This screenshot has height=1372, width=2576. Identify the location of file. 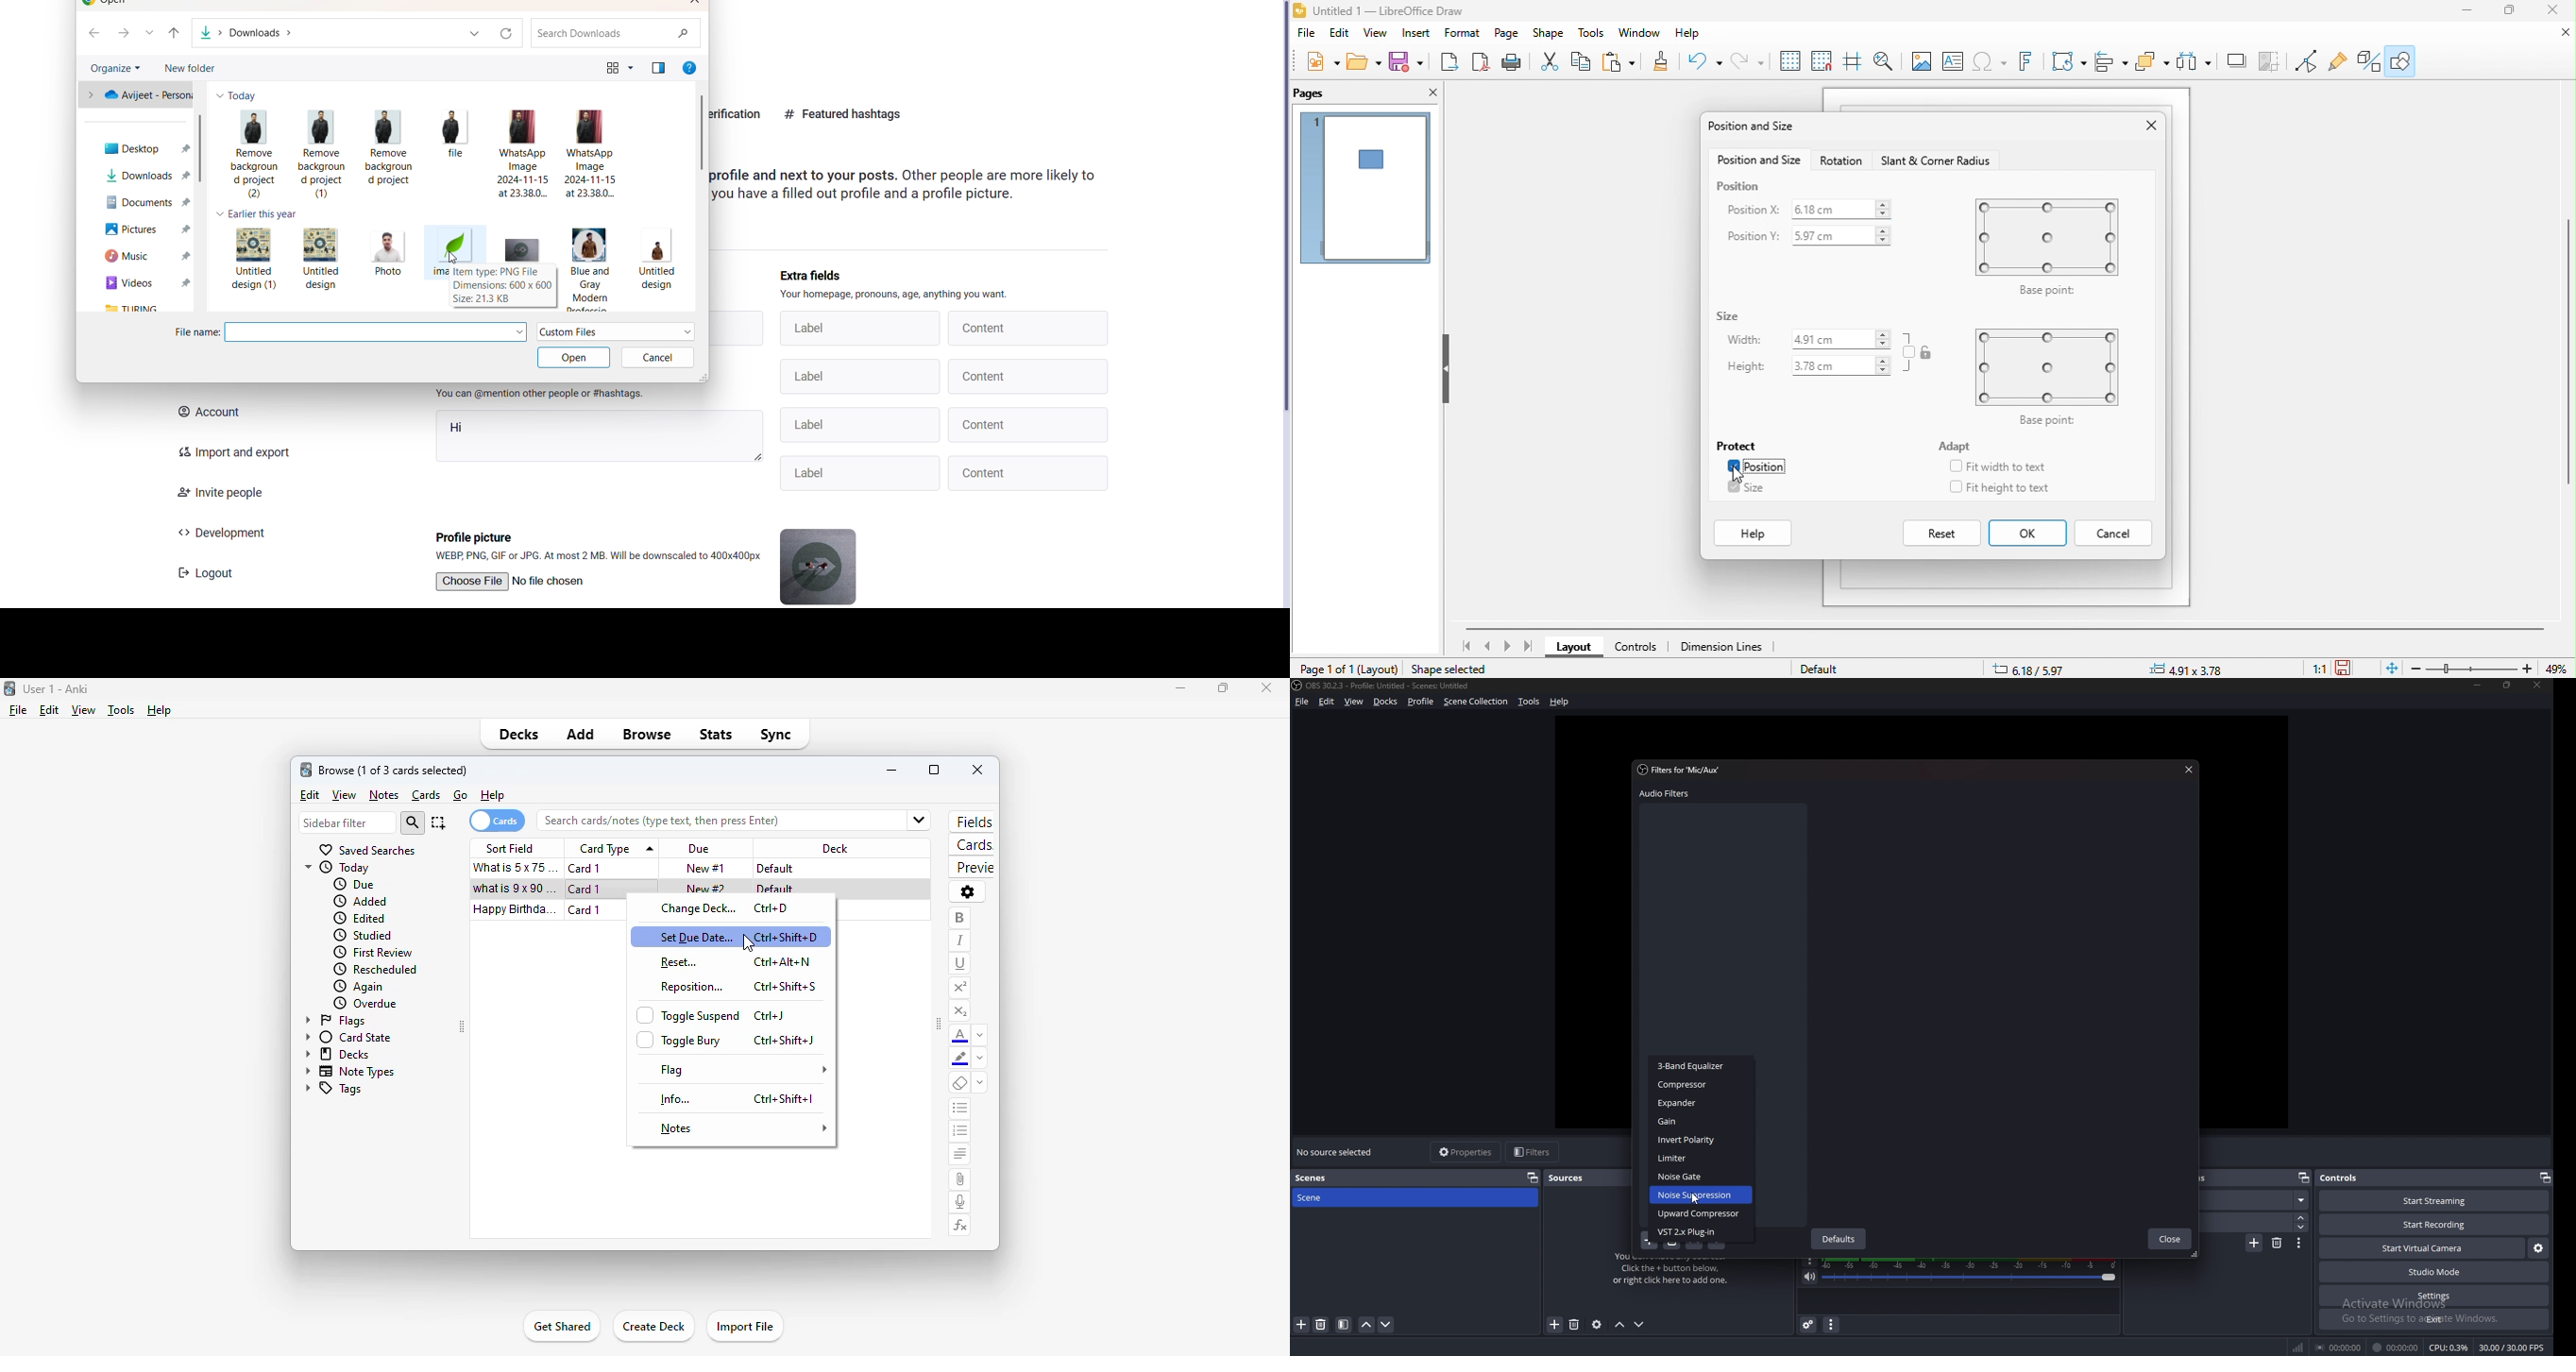
(1302, 701).